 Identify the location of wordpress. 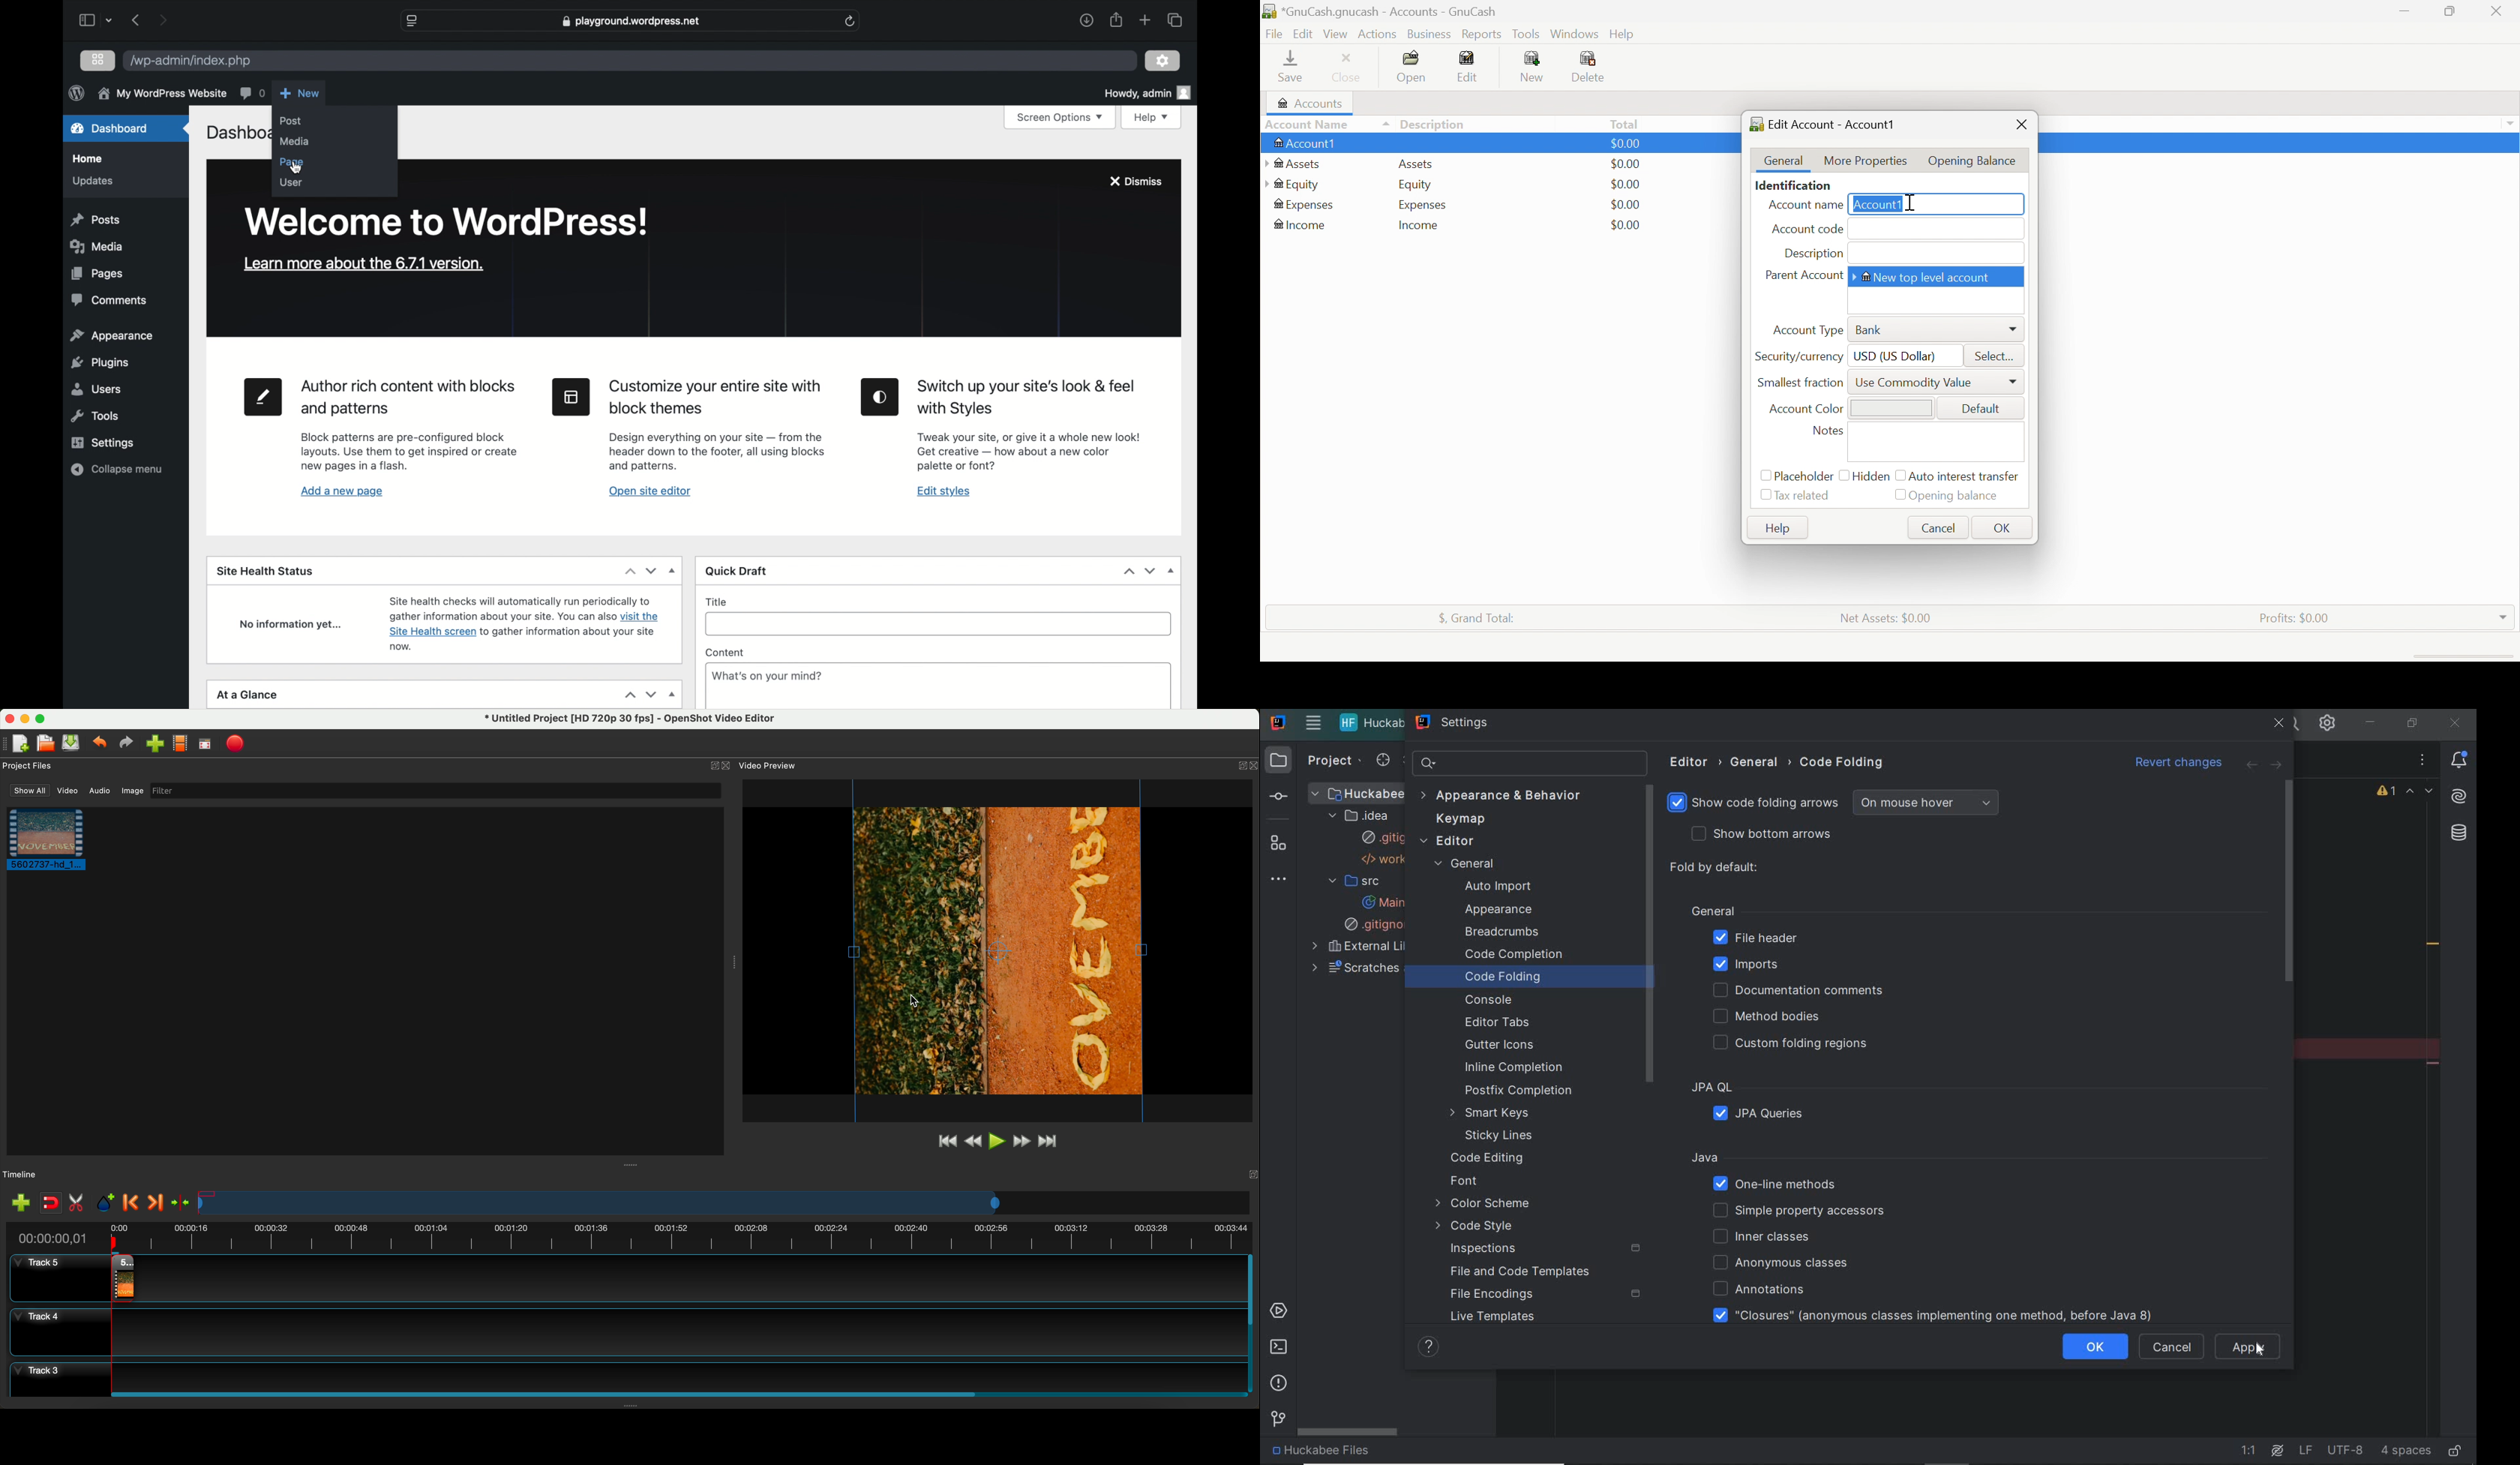
(76, 93).